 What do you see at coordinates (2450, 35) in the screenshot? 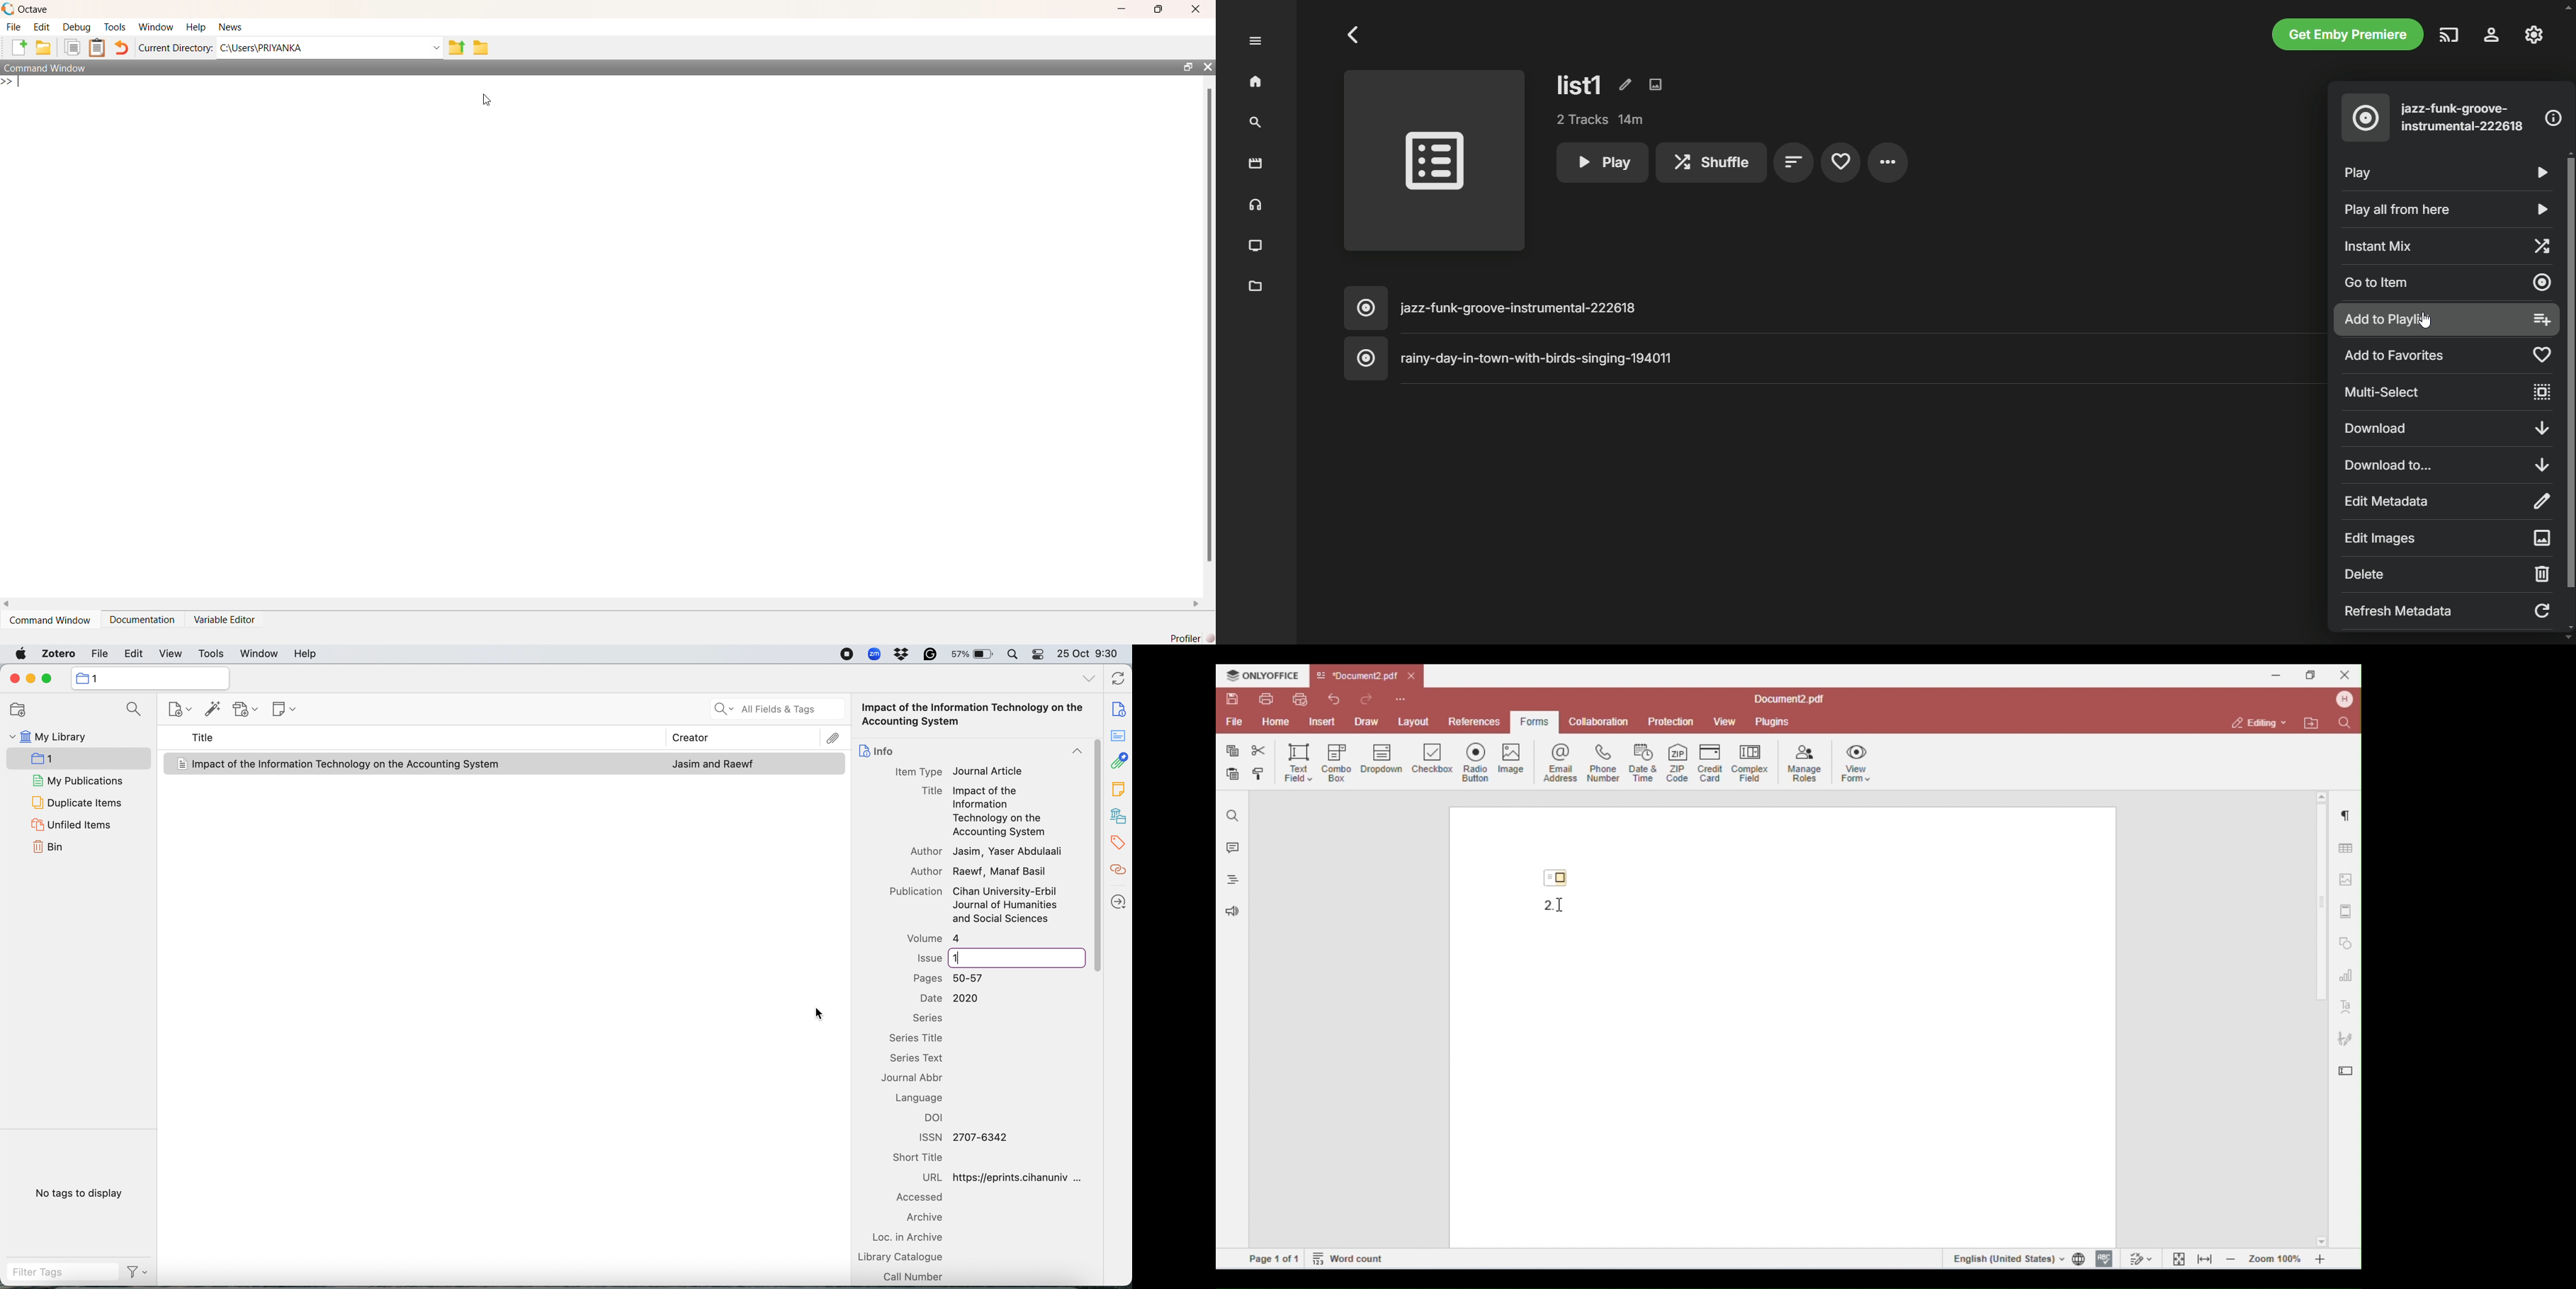
I see `play on another device` at bounding box center [2450, 35].